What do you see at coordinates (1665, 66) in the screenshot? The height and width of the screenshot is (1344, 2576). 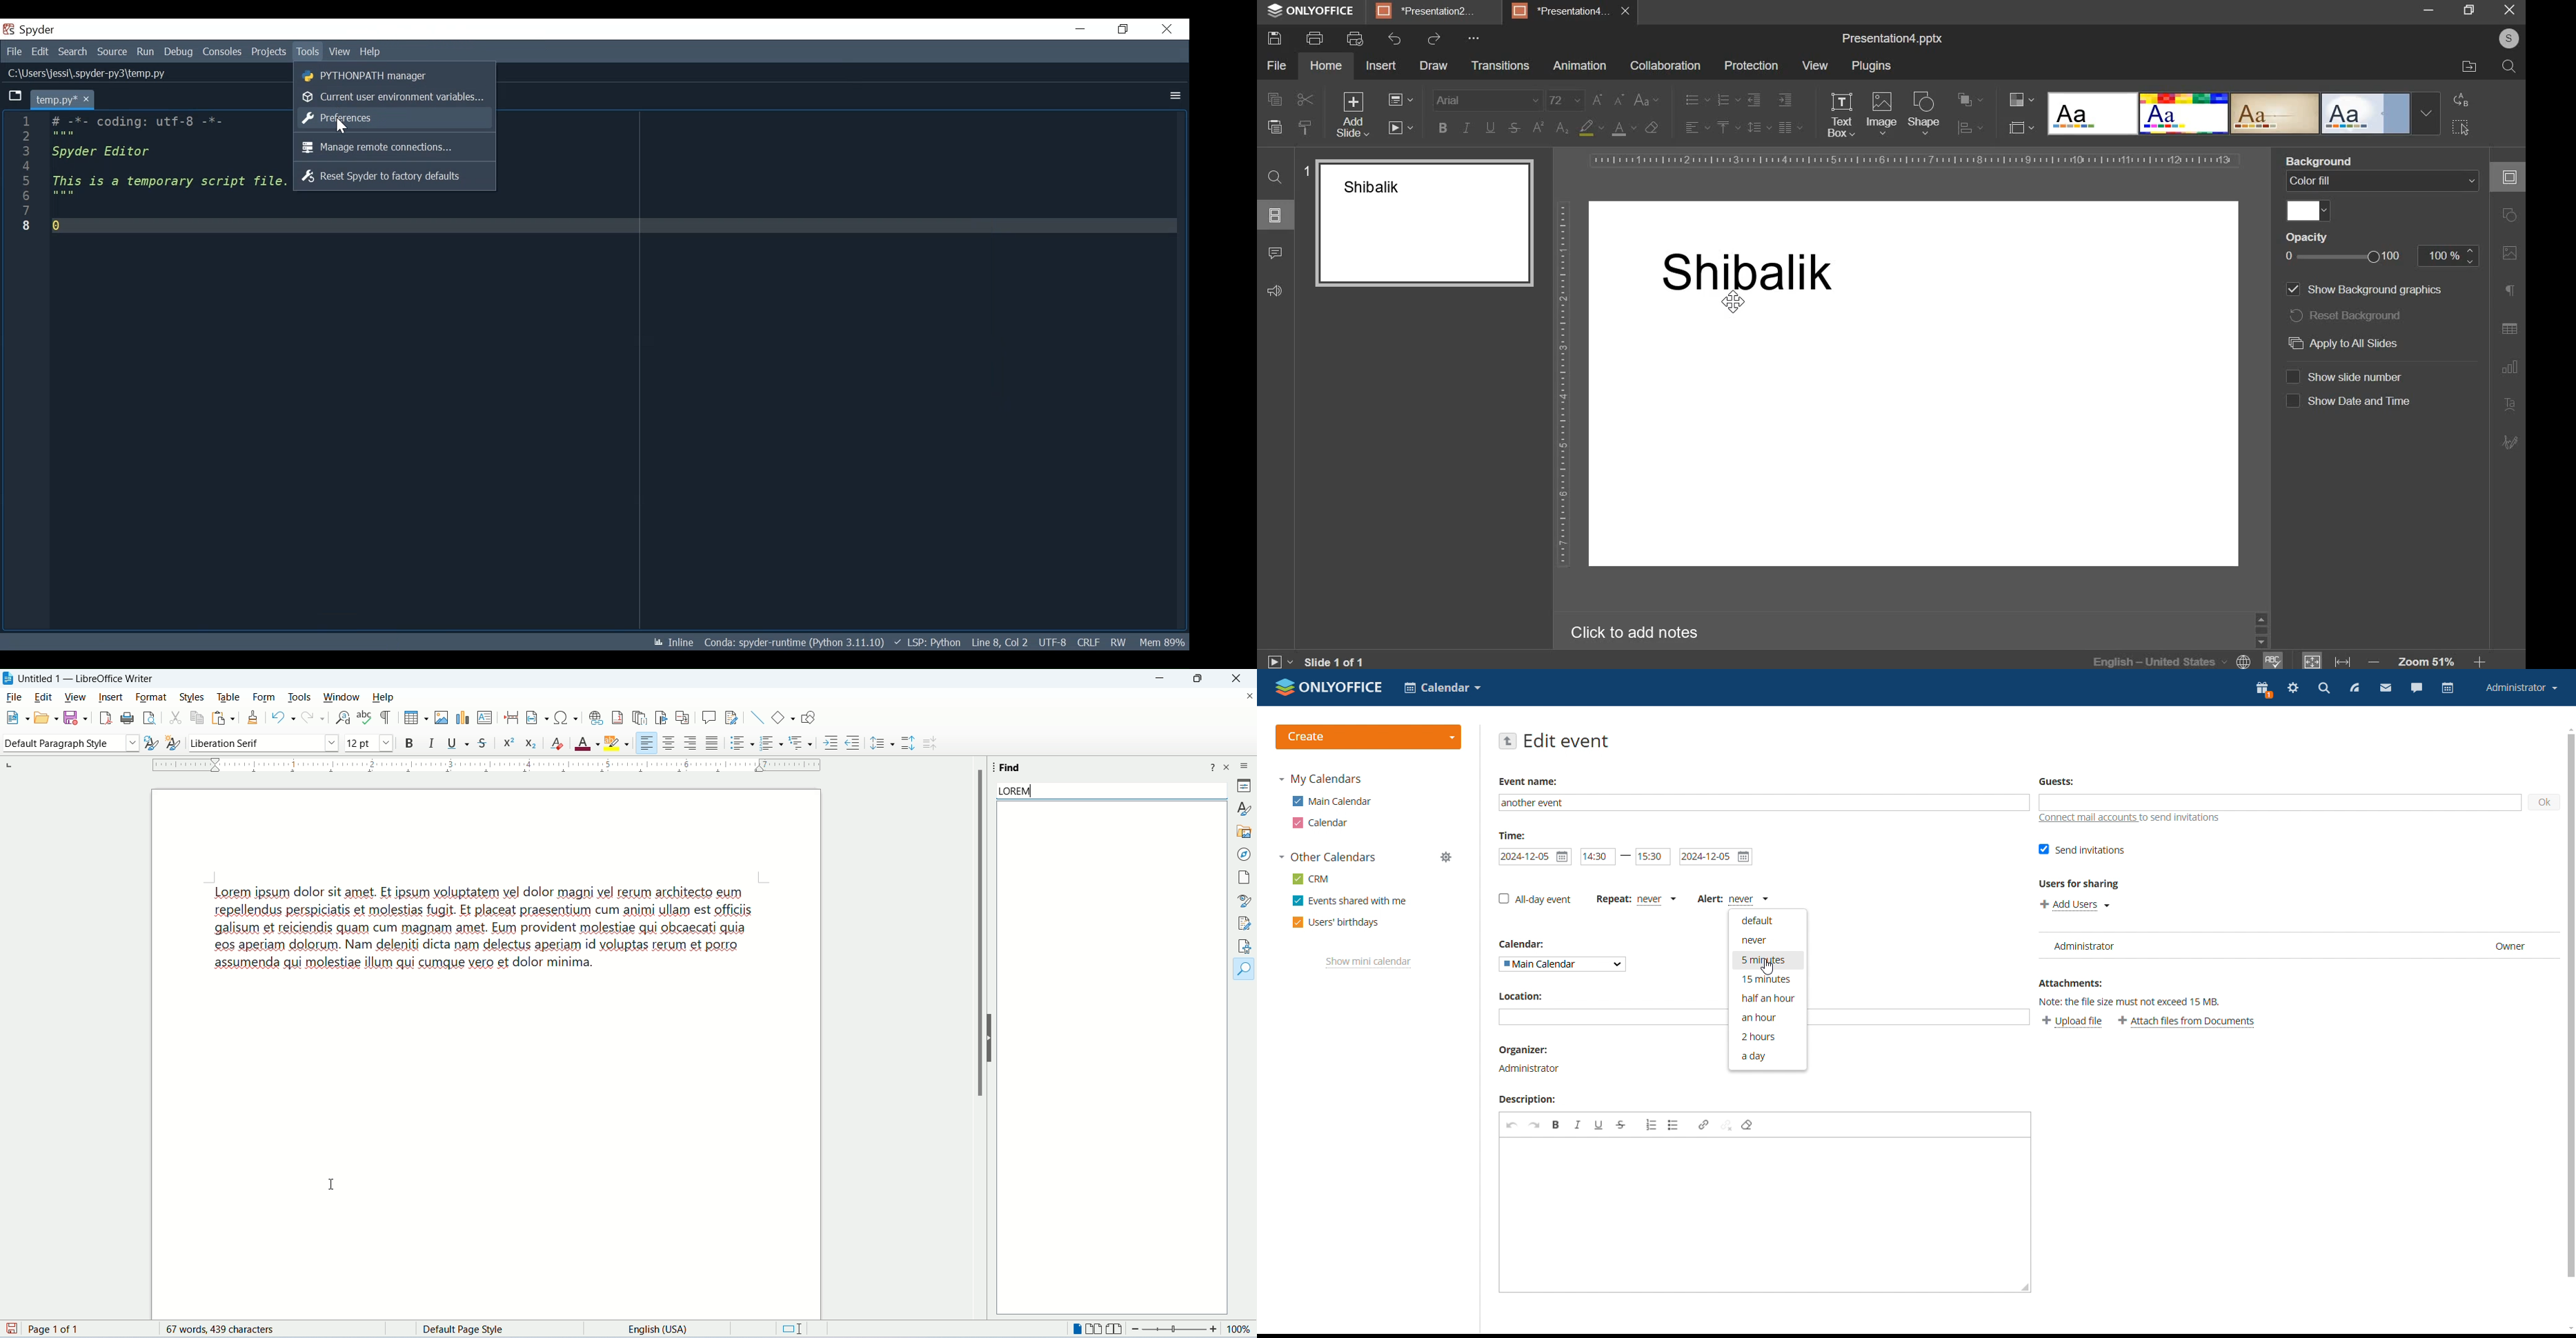 I see `collaboration` at bounding box center [1665, 66].